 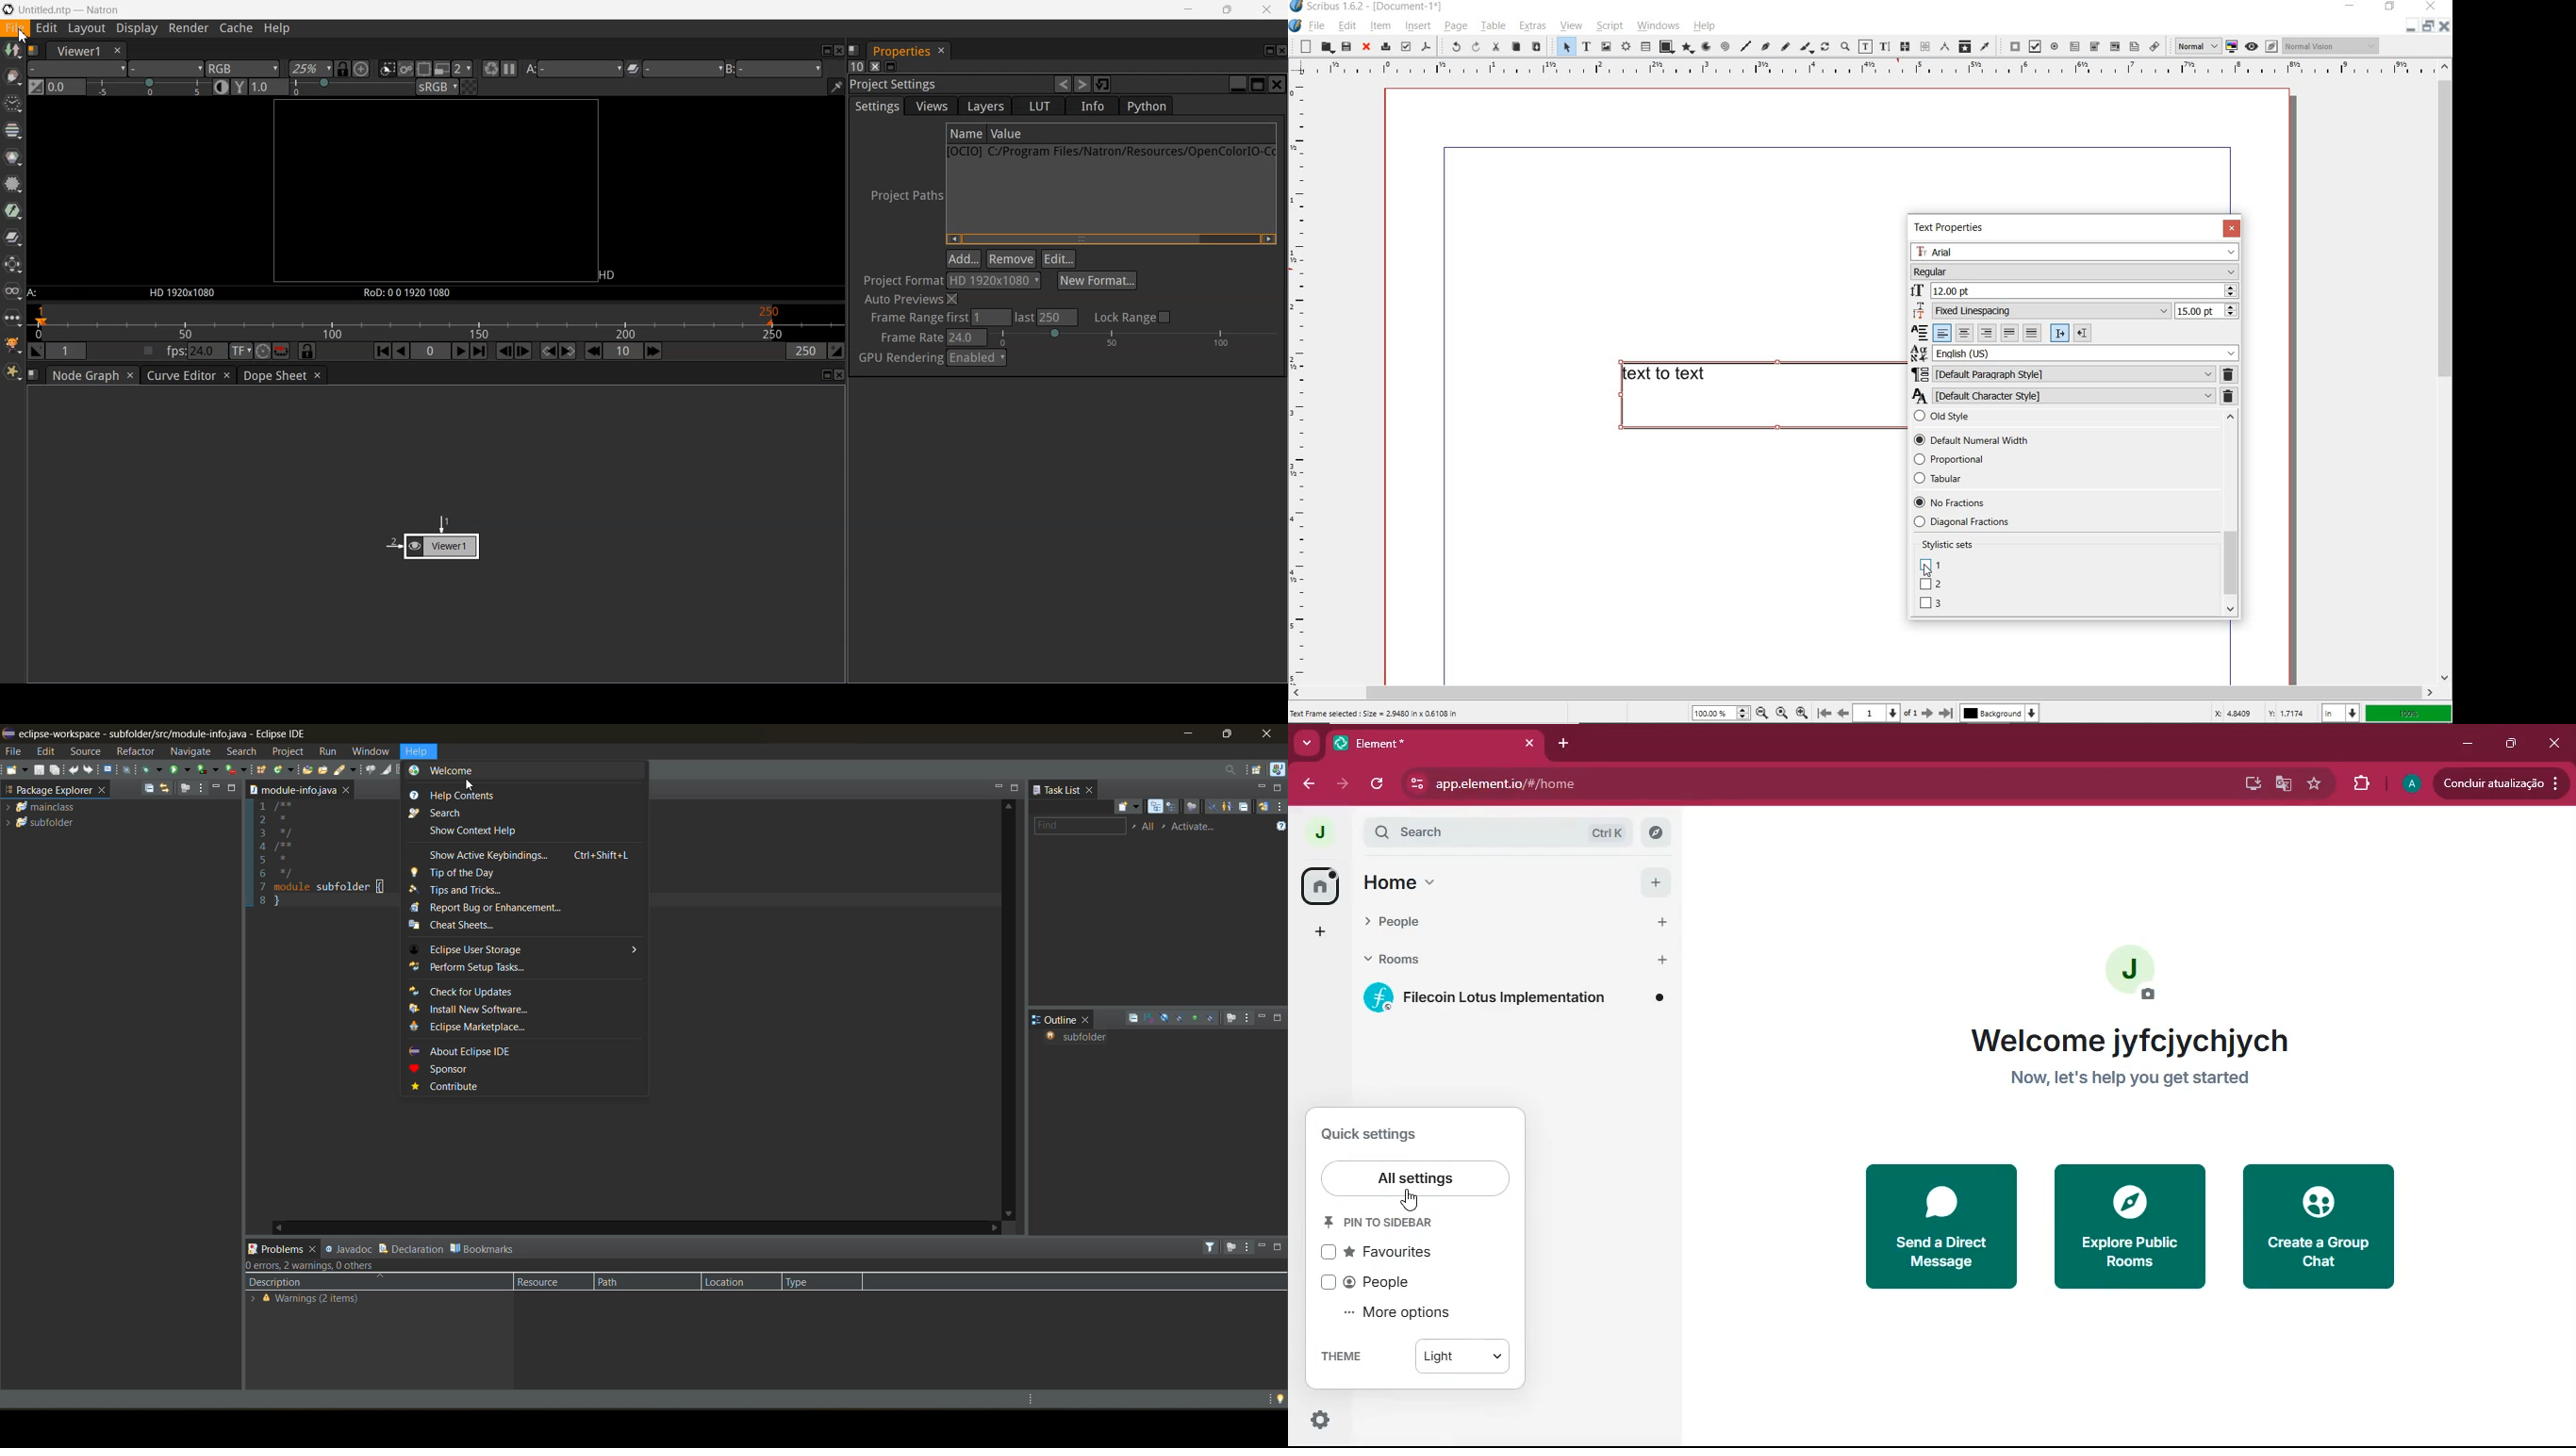 What do you see at coordinates (1932, 605) in the screenshot?
I see `LINING` at bounding box center [1932, 605].